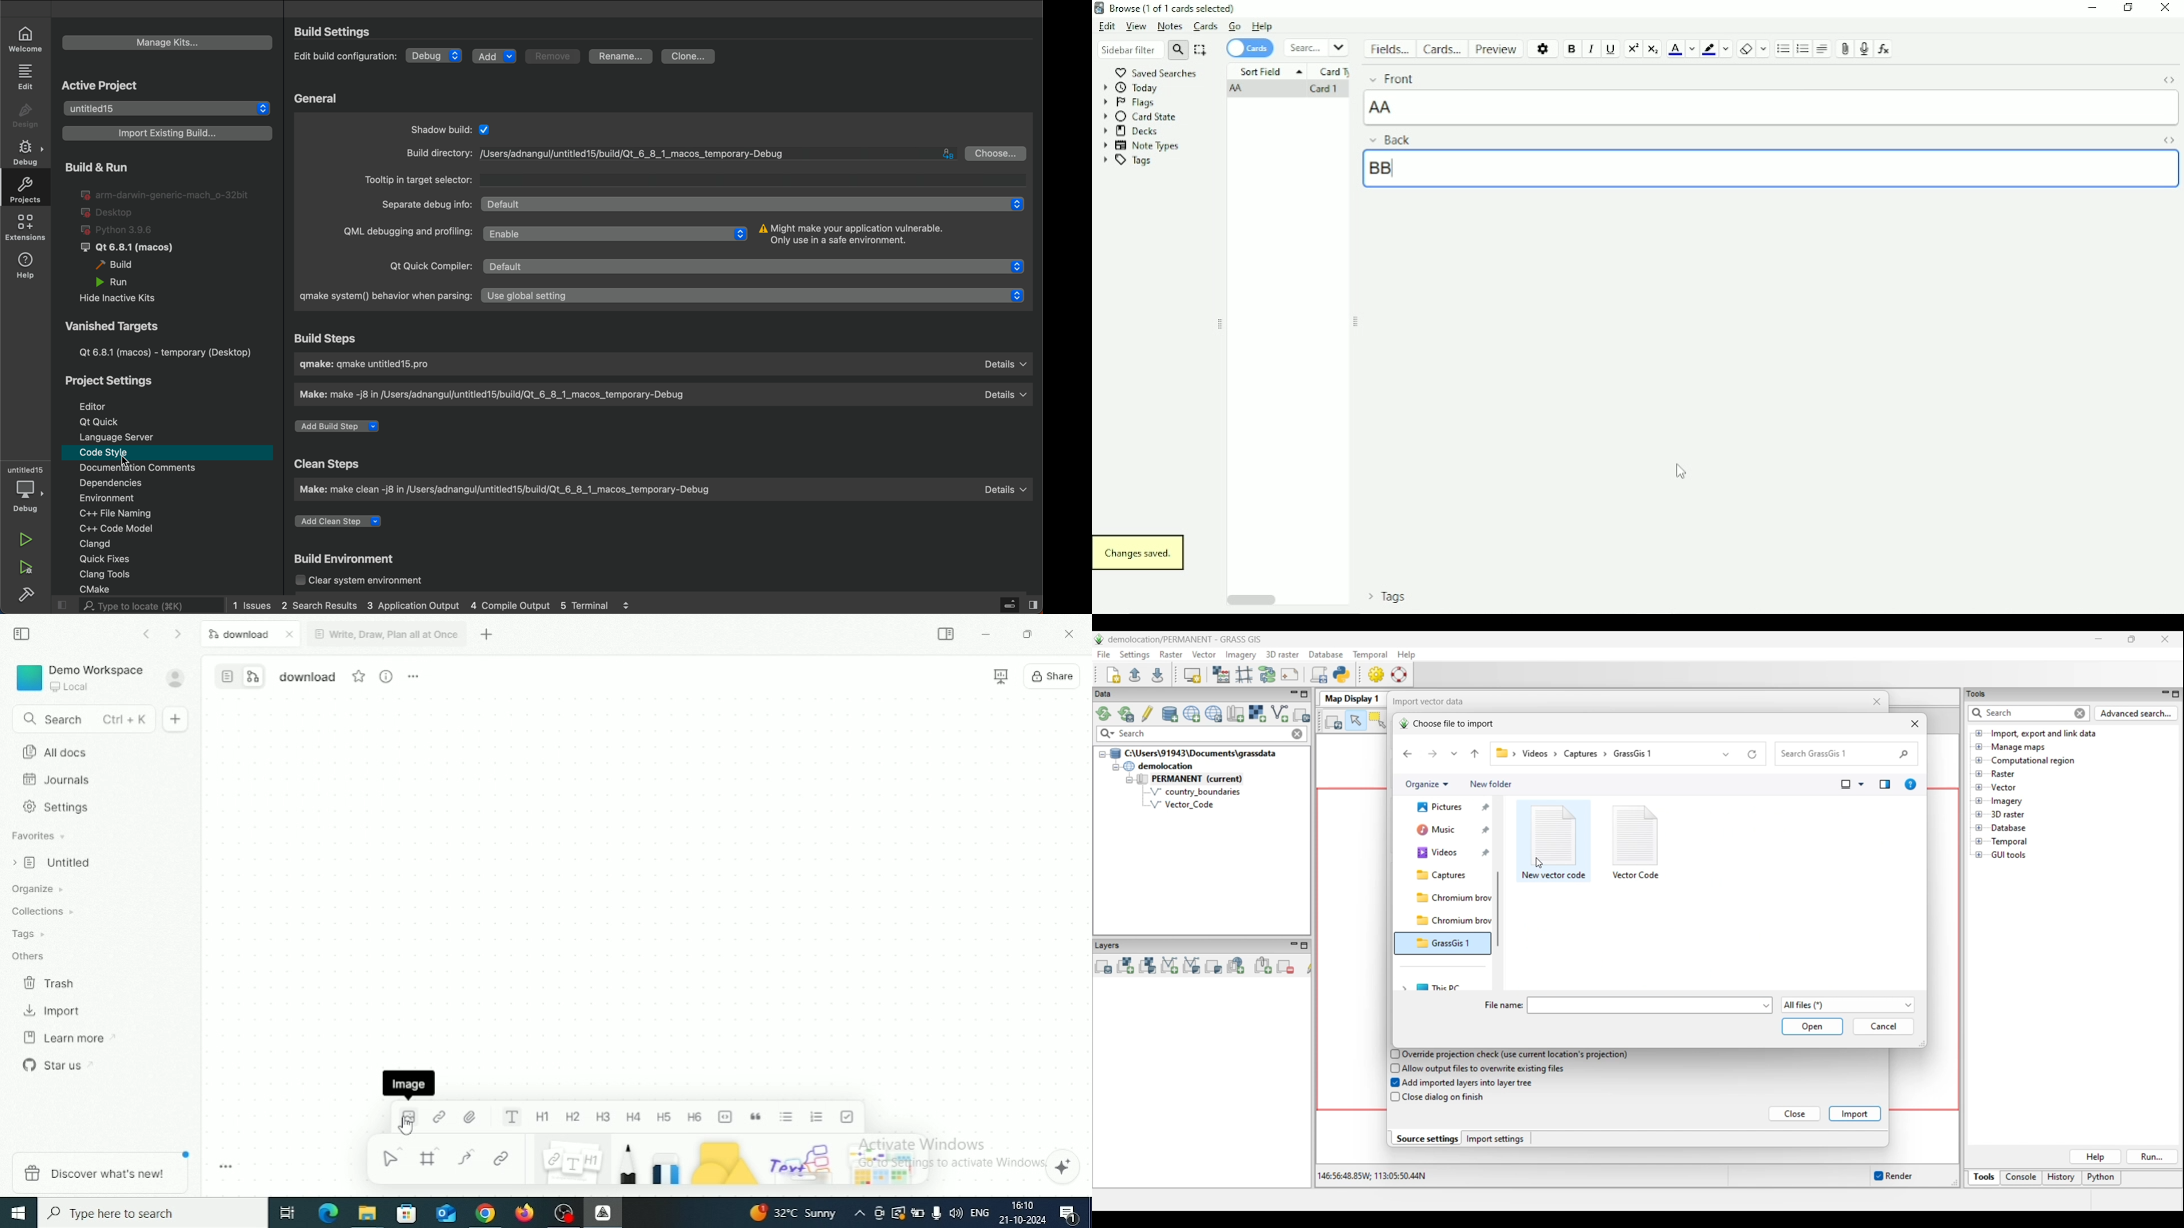 The width and height of the screenshot is (2184, 1232). What do you see at coordinates (2165, 8) in the screenshot?
I see `Close` at bounding box center [2165, 8].